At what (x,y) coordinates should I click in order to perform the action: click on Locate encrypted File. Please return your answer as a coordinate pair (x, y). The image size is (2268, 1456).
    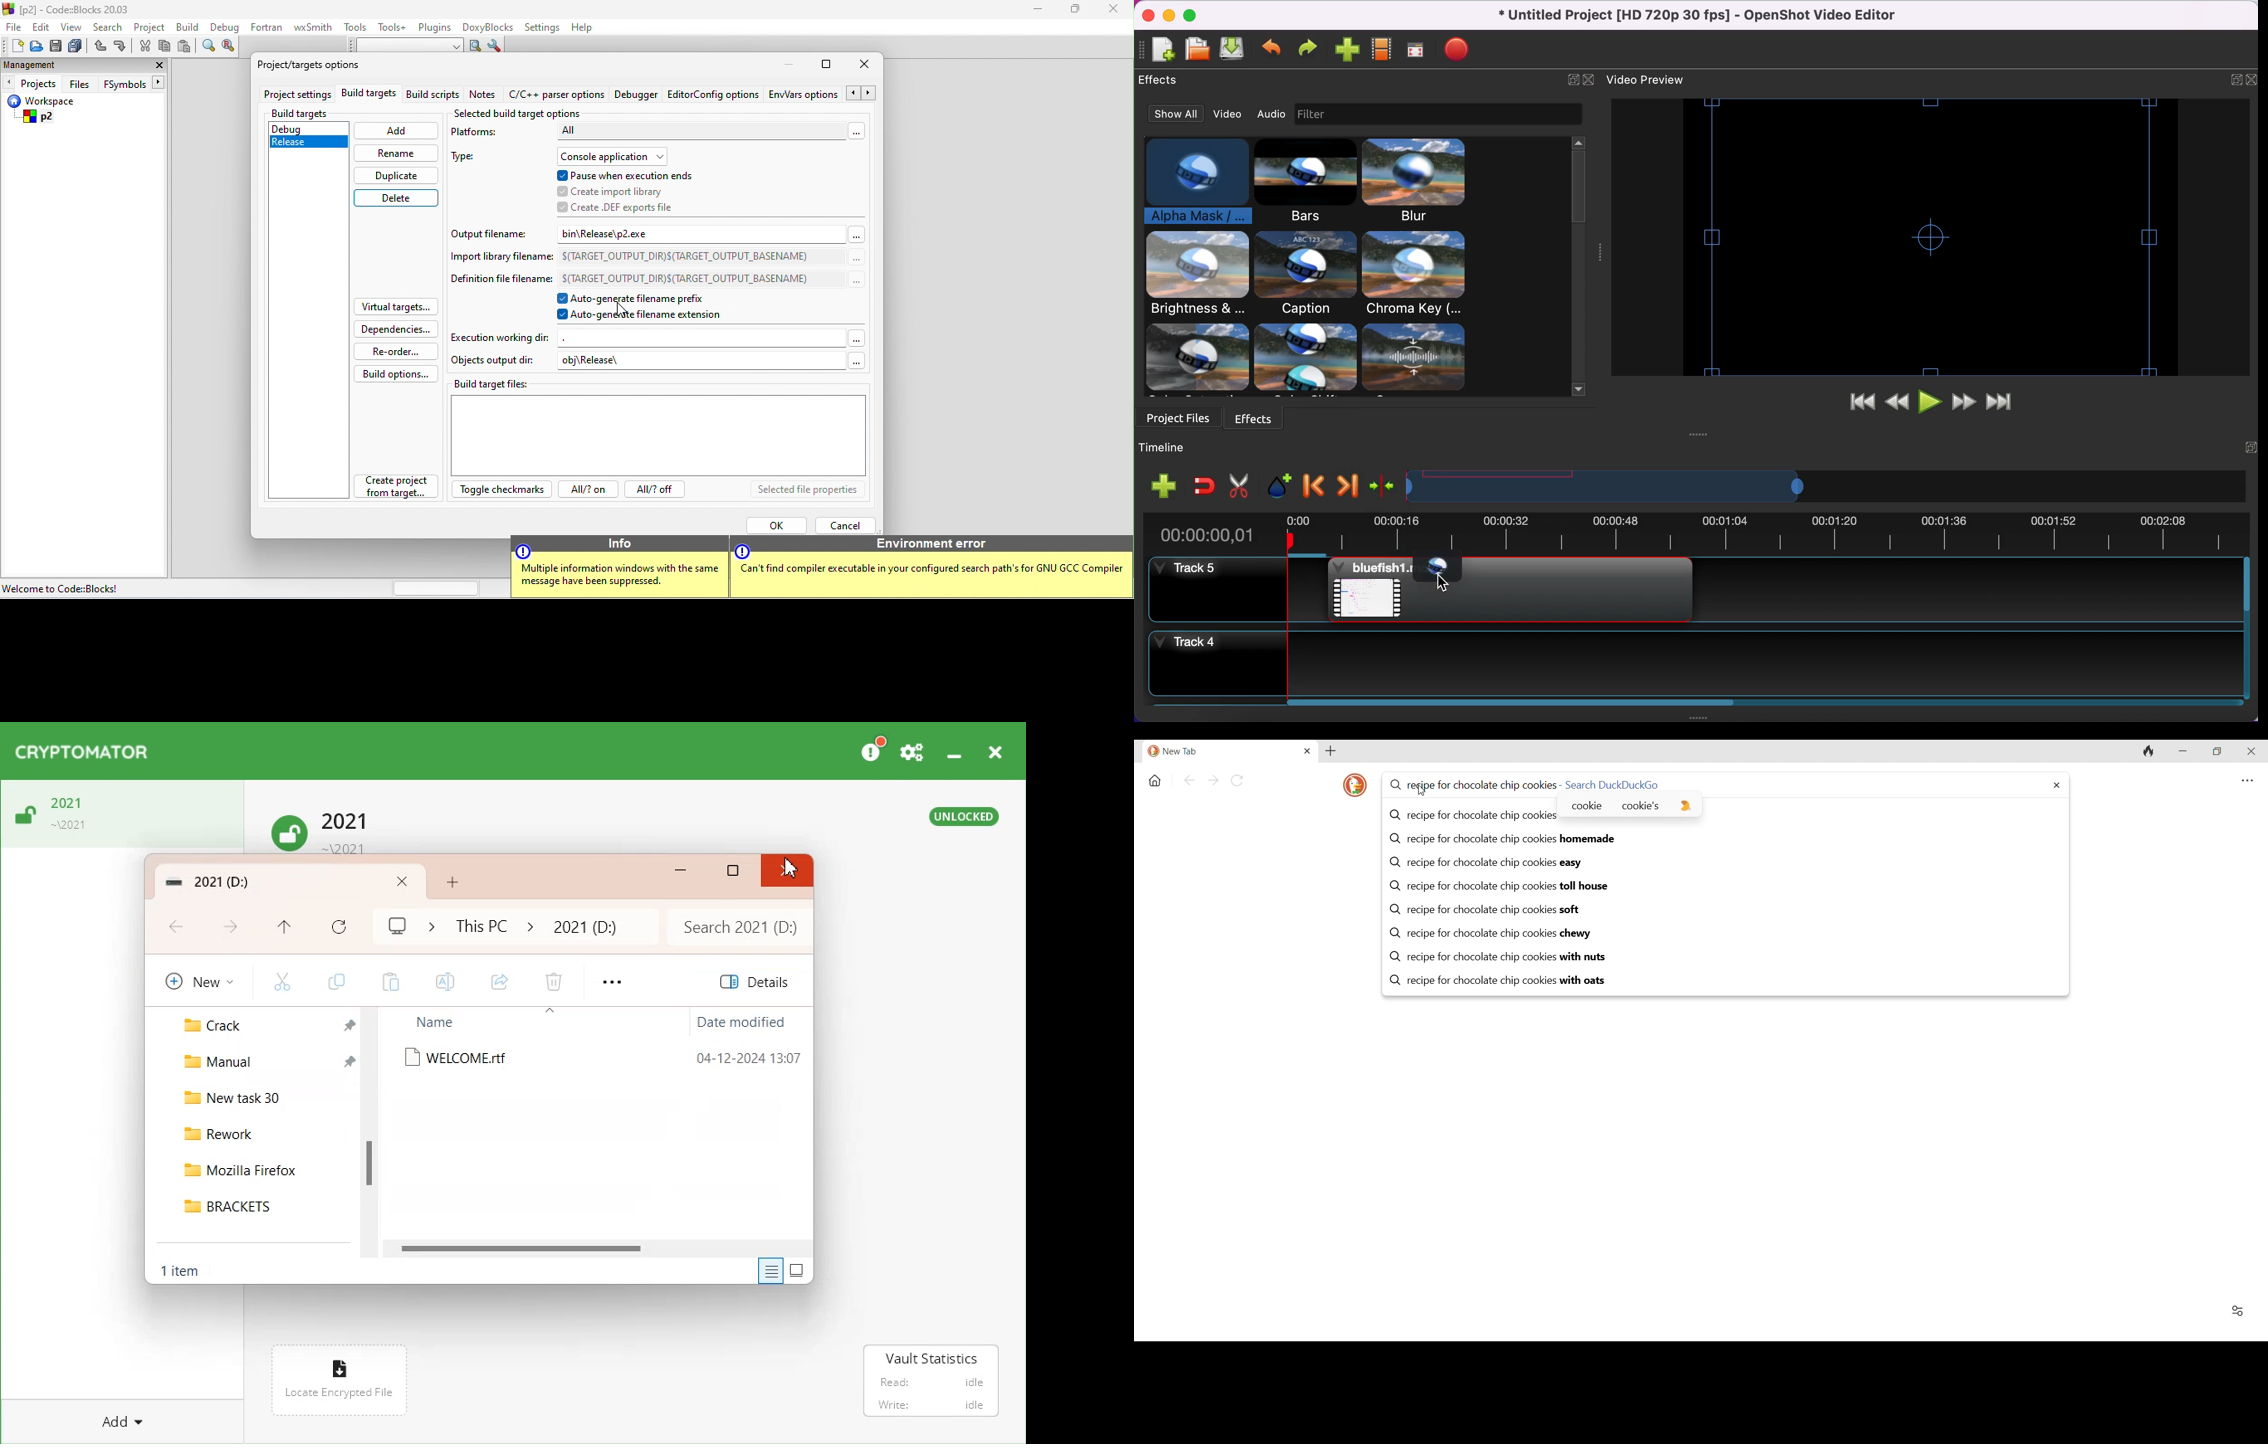
    Looking at the image, I should click on (341, 1378).